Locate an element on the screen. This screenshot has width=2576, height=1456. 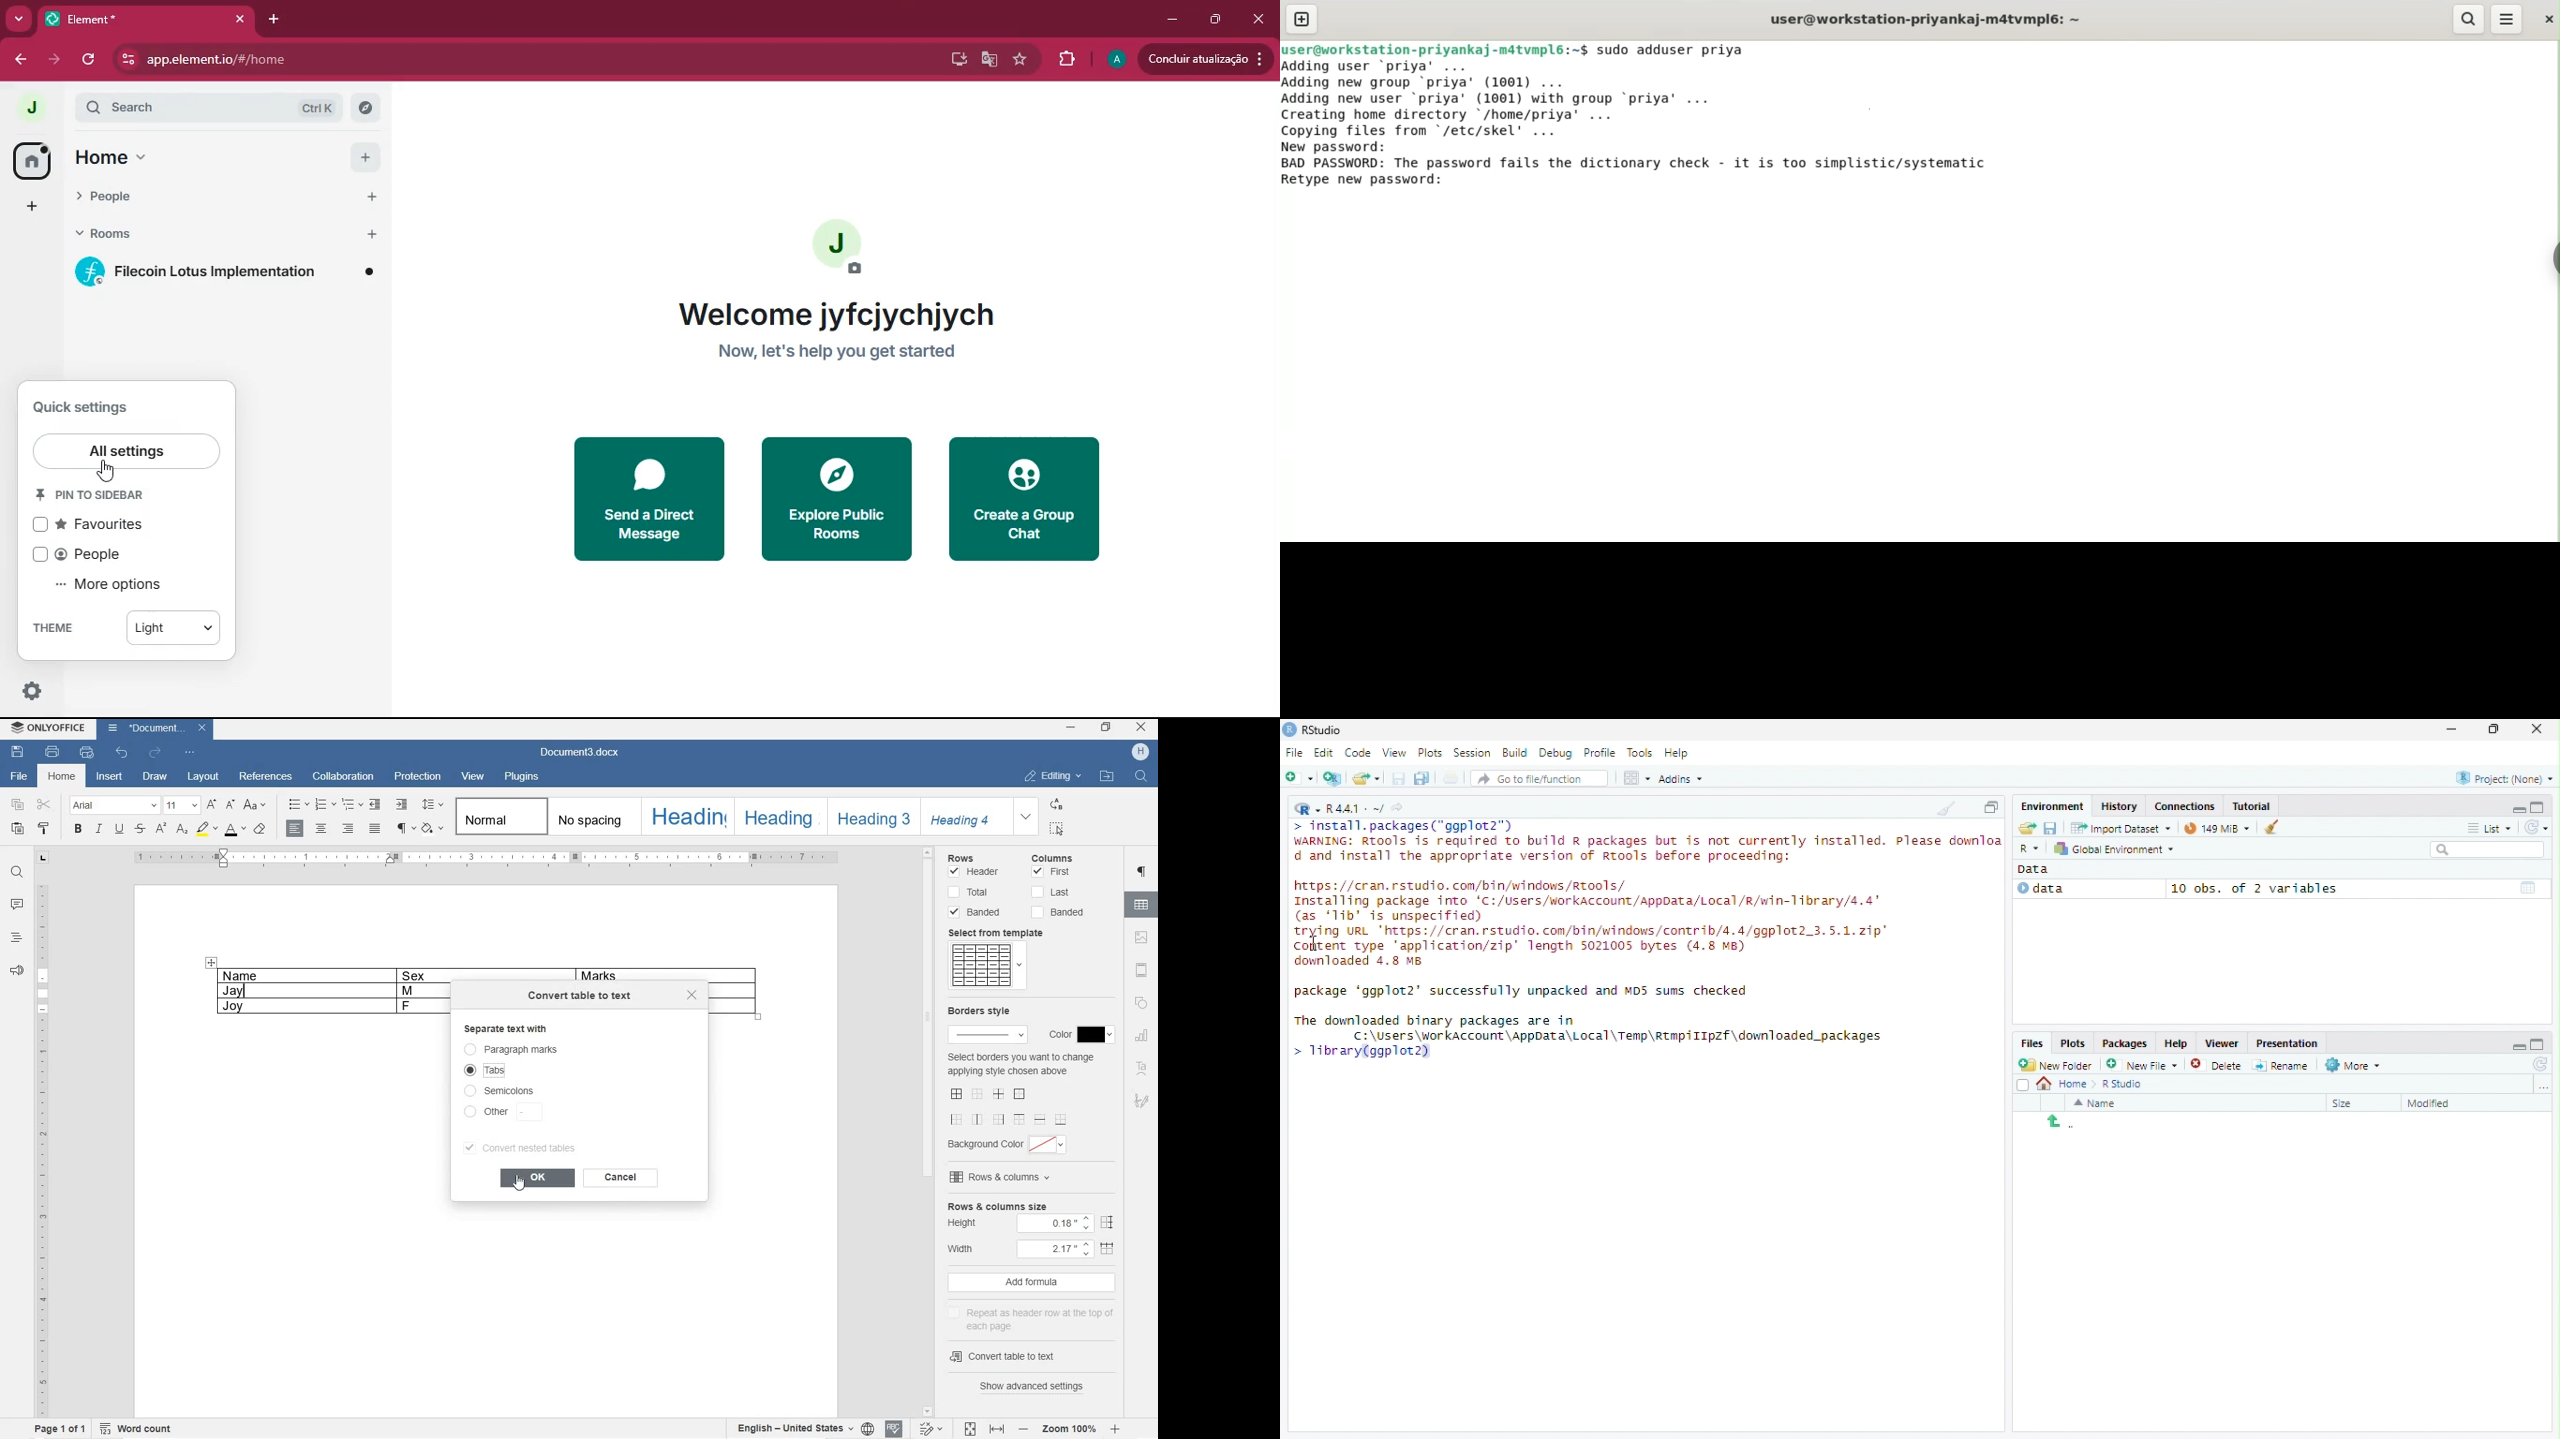
REPLACE is located at coordinates (1057, 804).